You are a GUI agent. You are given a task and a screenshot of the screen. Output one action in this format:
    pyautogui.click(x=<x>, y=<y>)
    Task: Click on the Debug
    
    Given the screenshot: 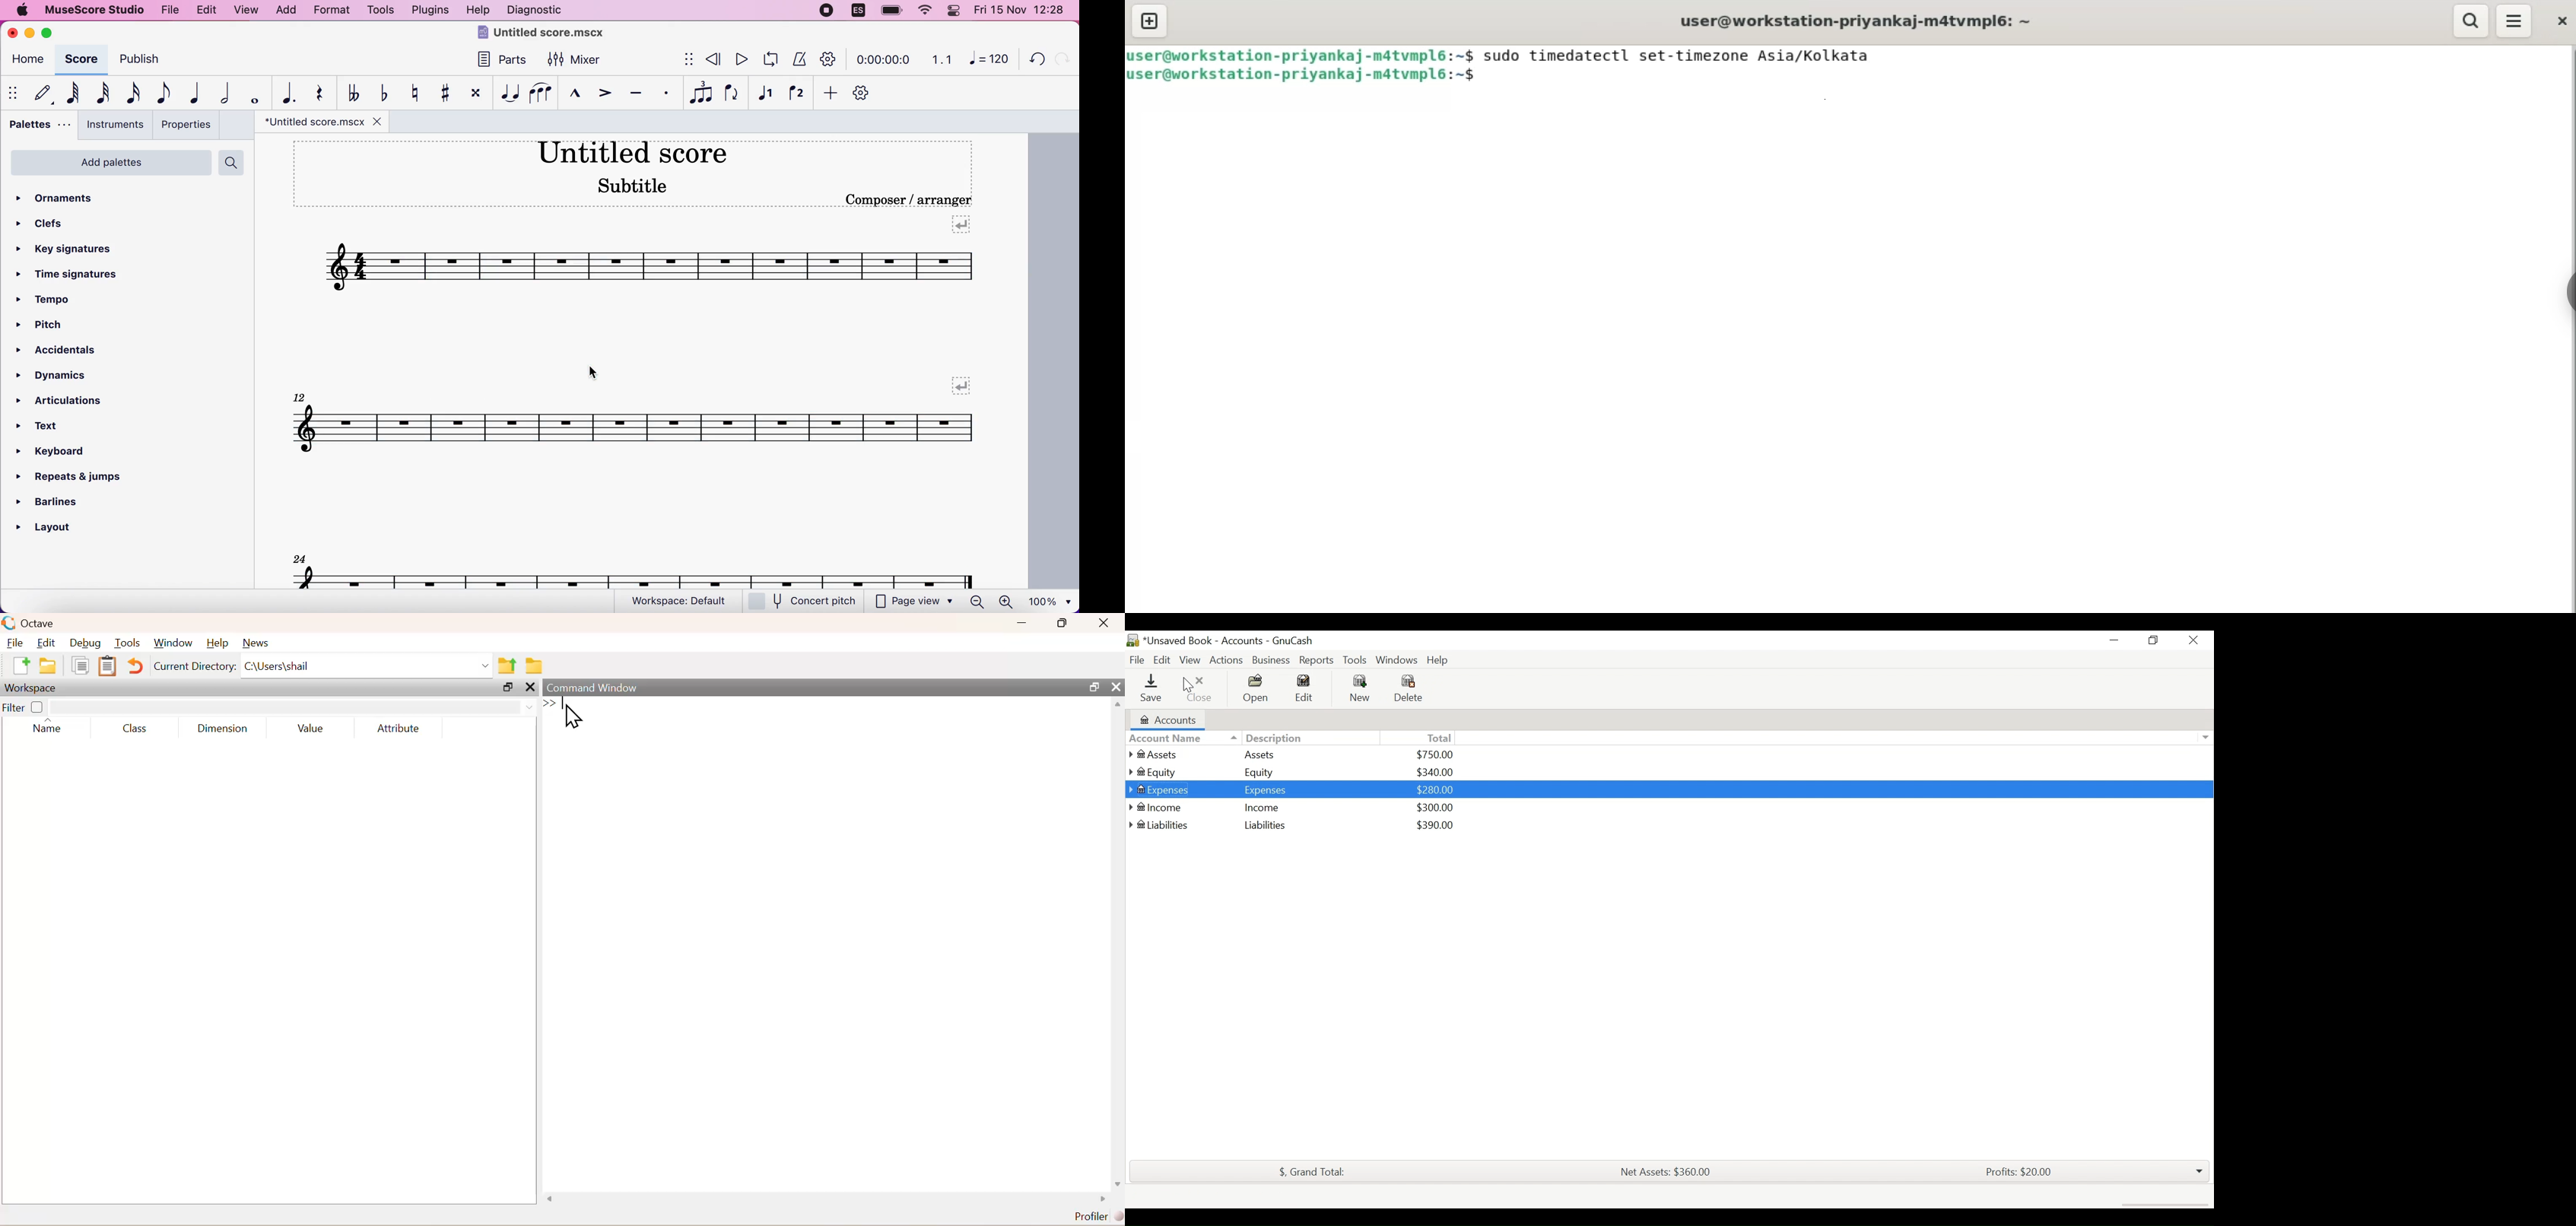 What is the action you would take?
    pyautogui.click(x=88, y=642)
    